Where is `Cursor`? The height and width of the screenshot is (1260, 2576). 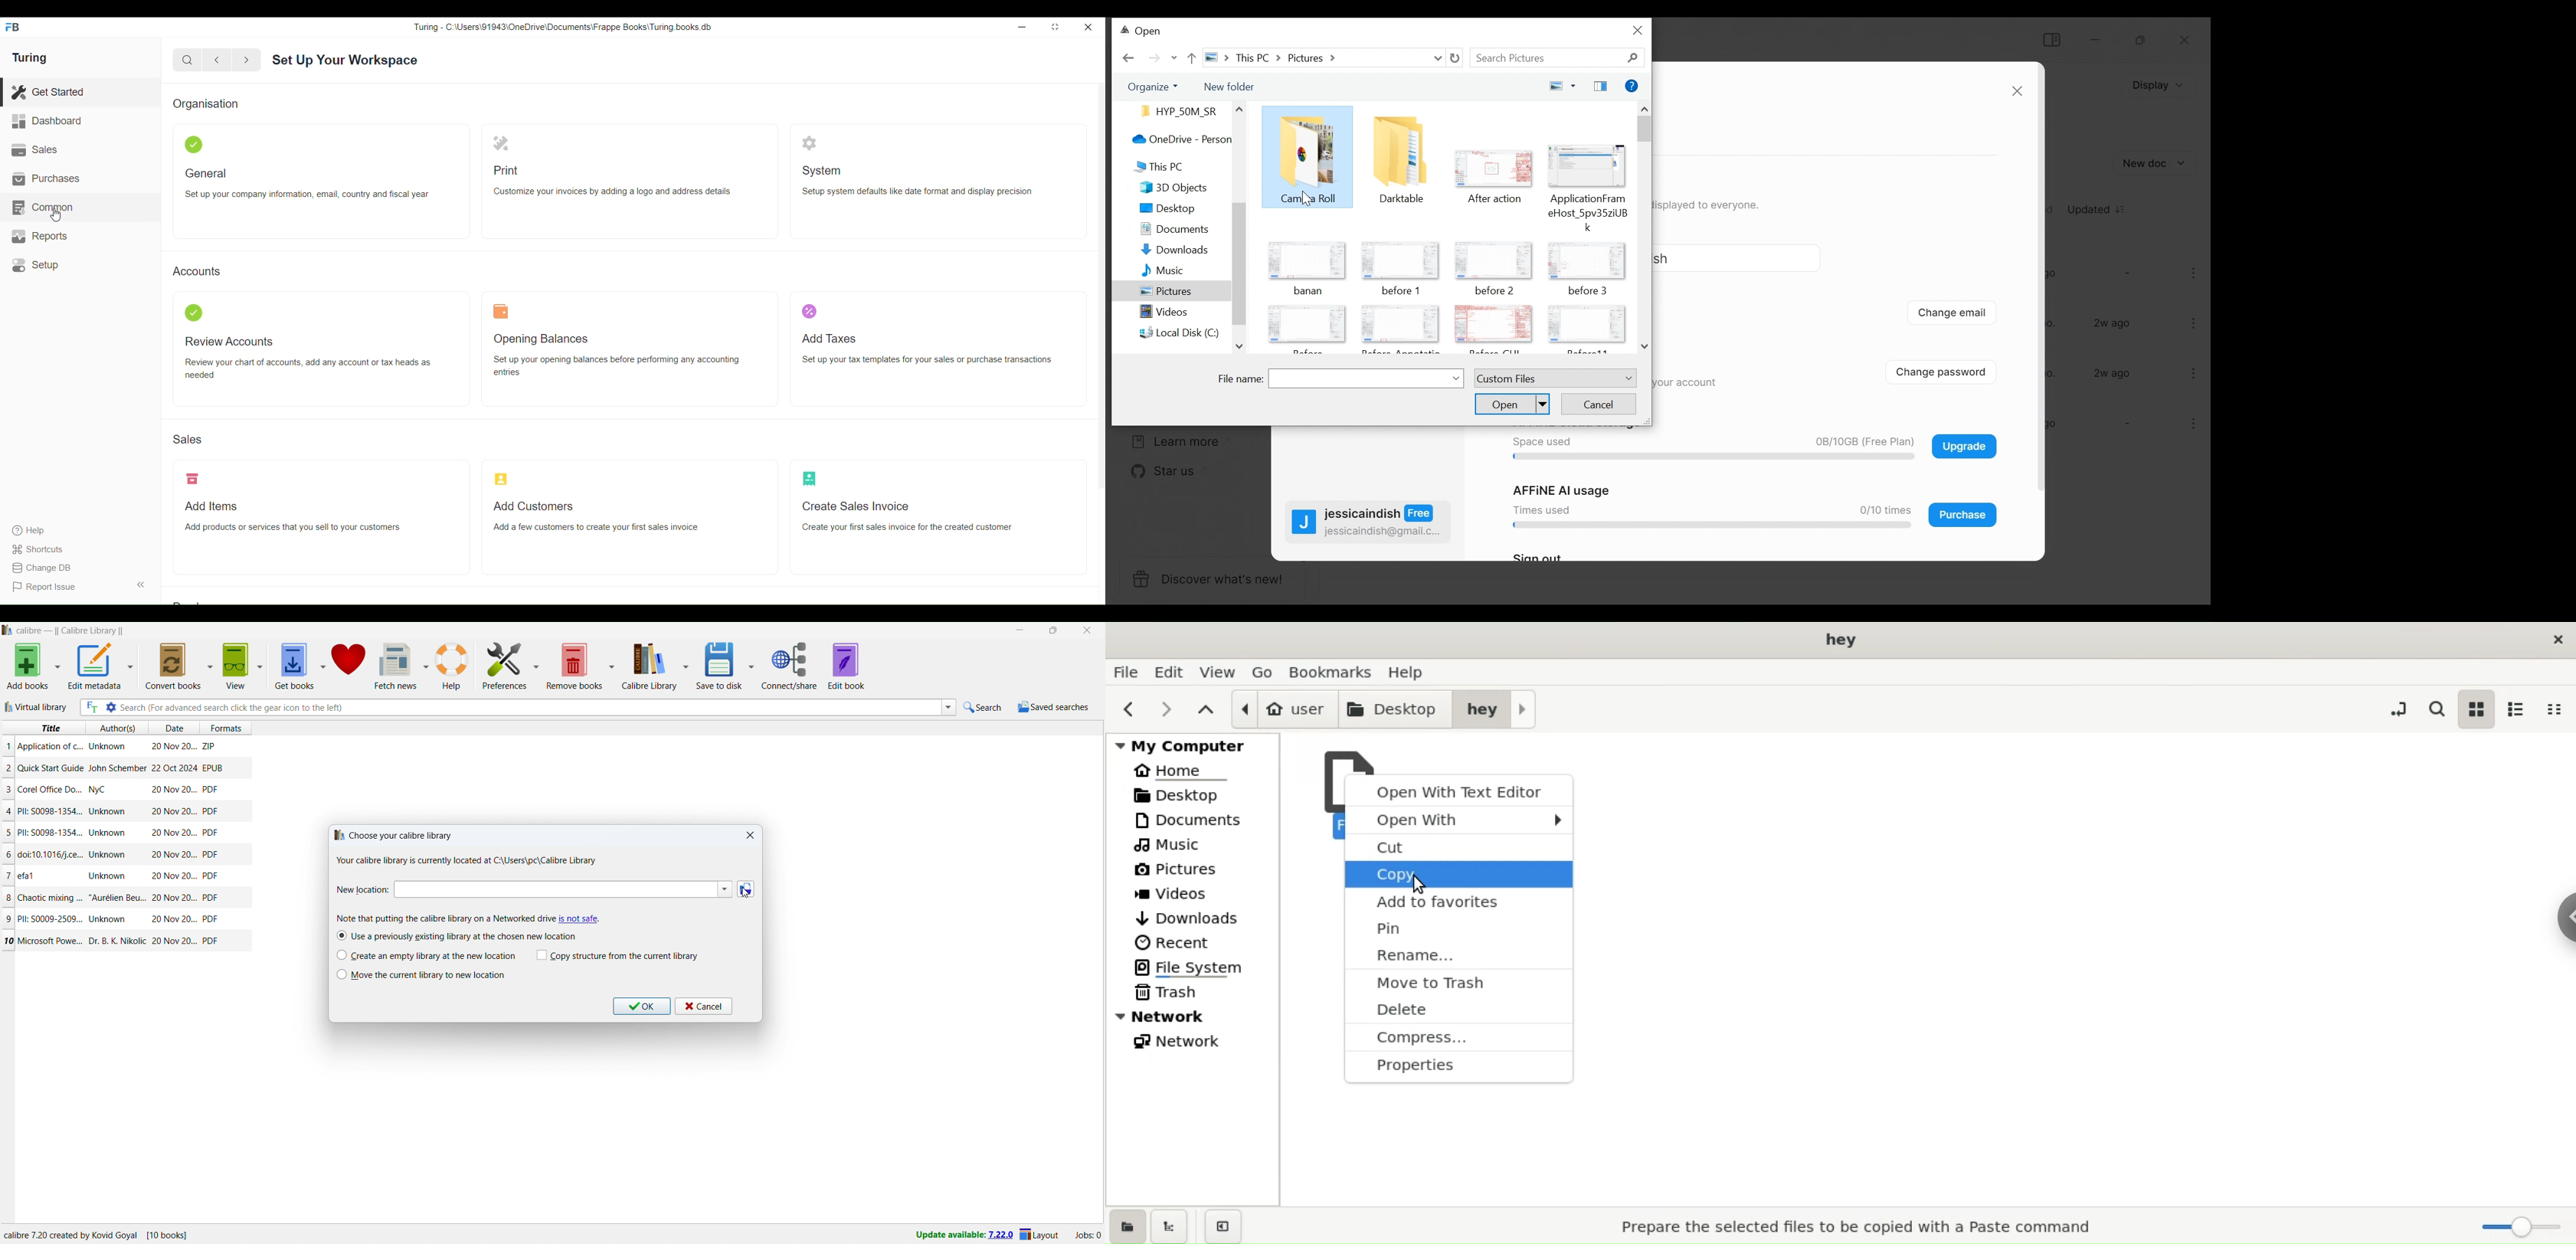 Cursor is located at coordinates (56, 214).